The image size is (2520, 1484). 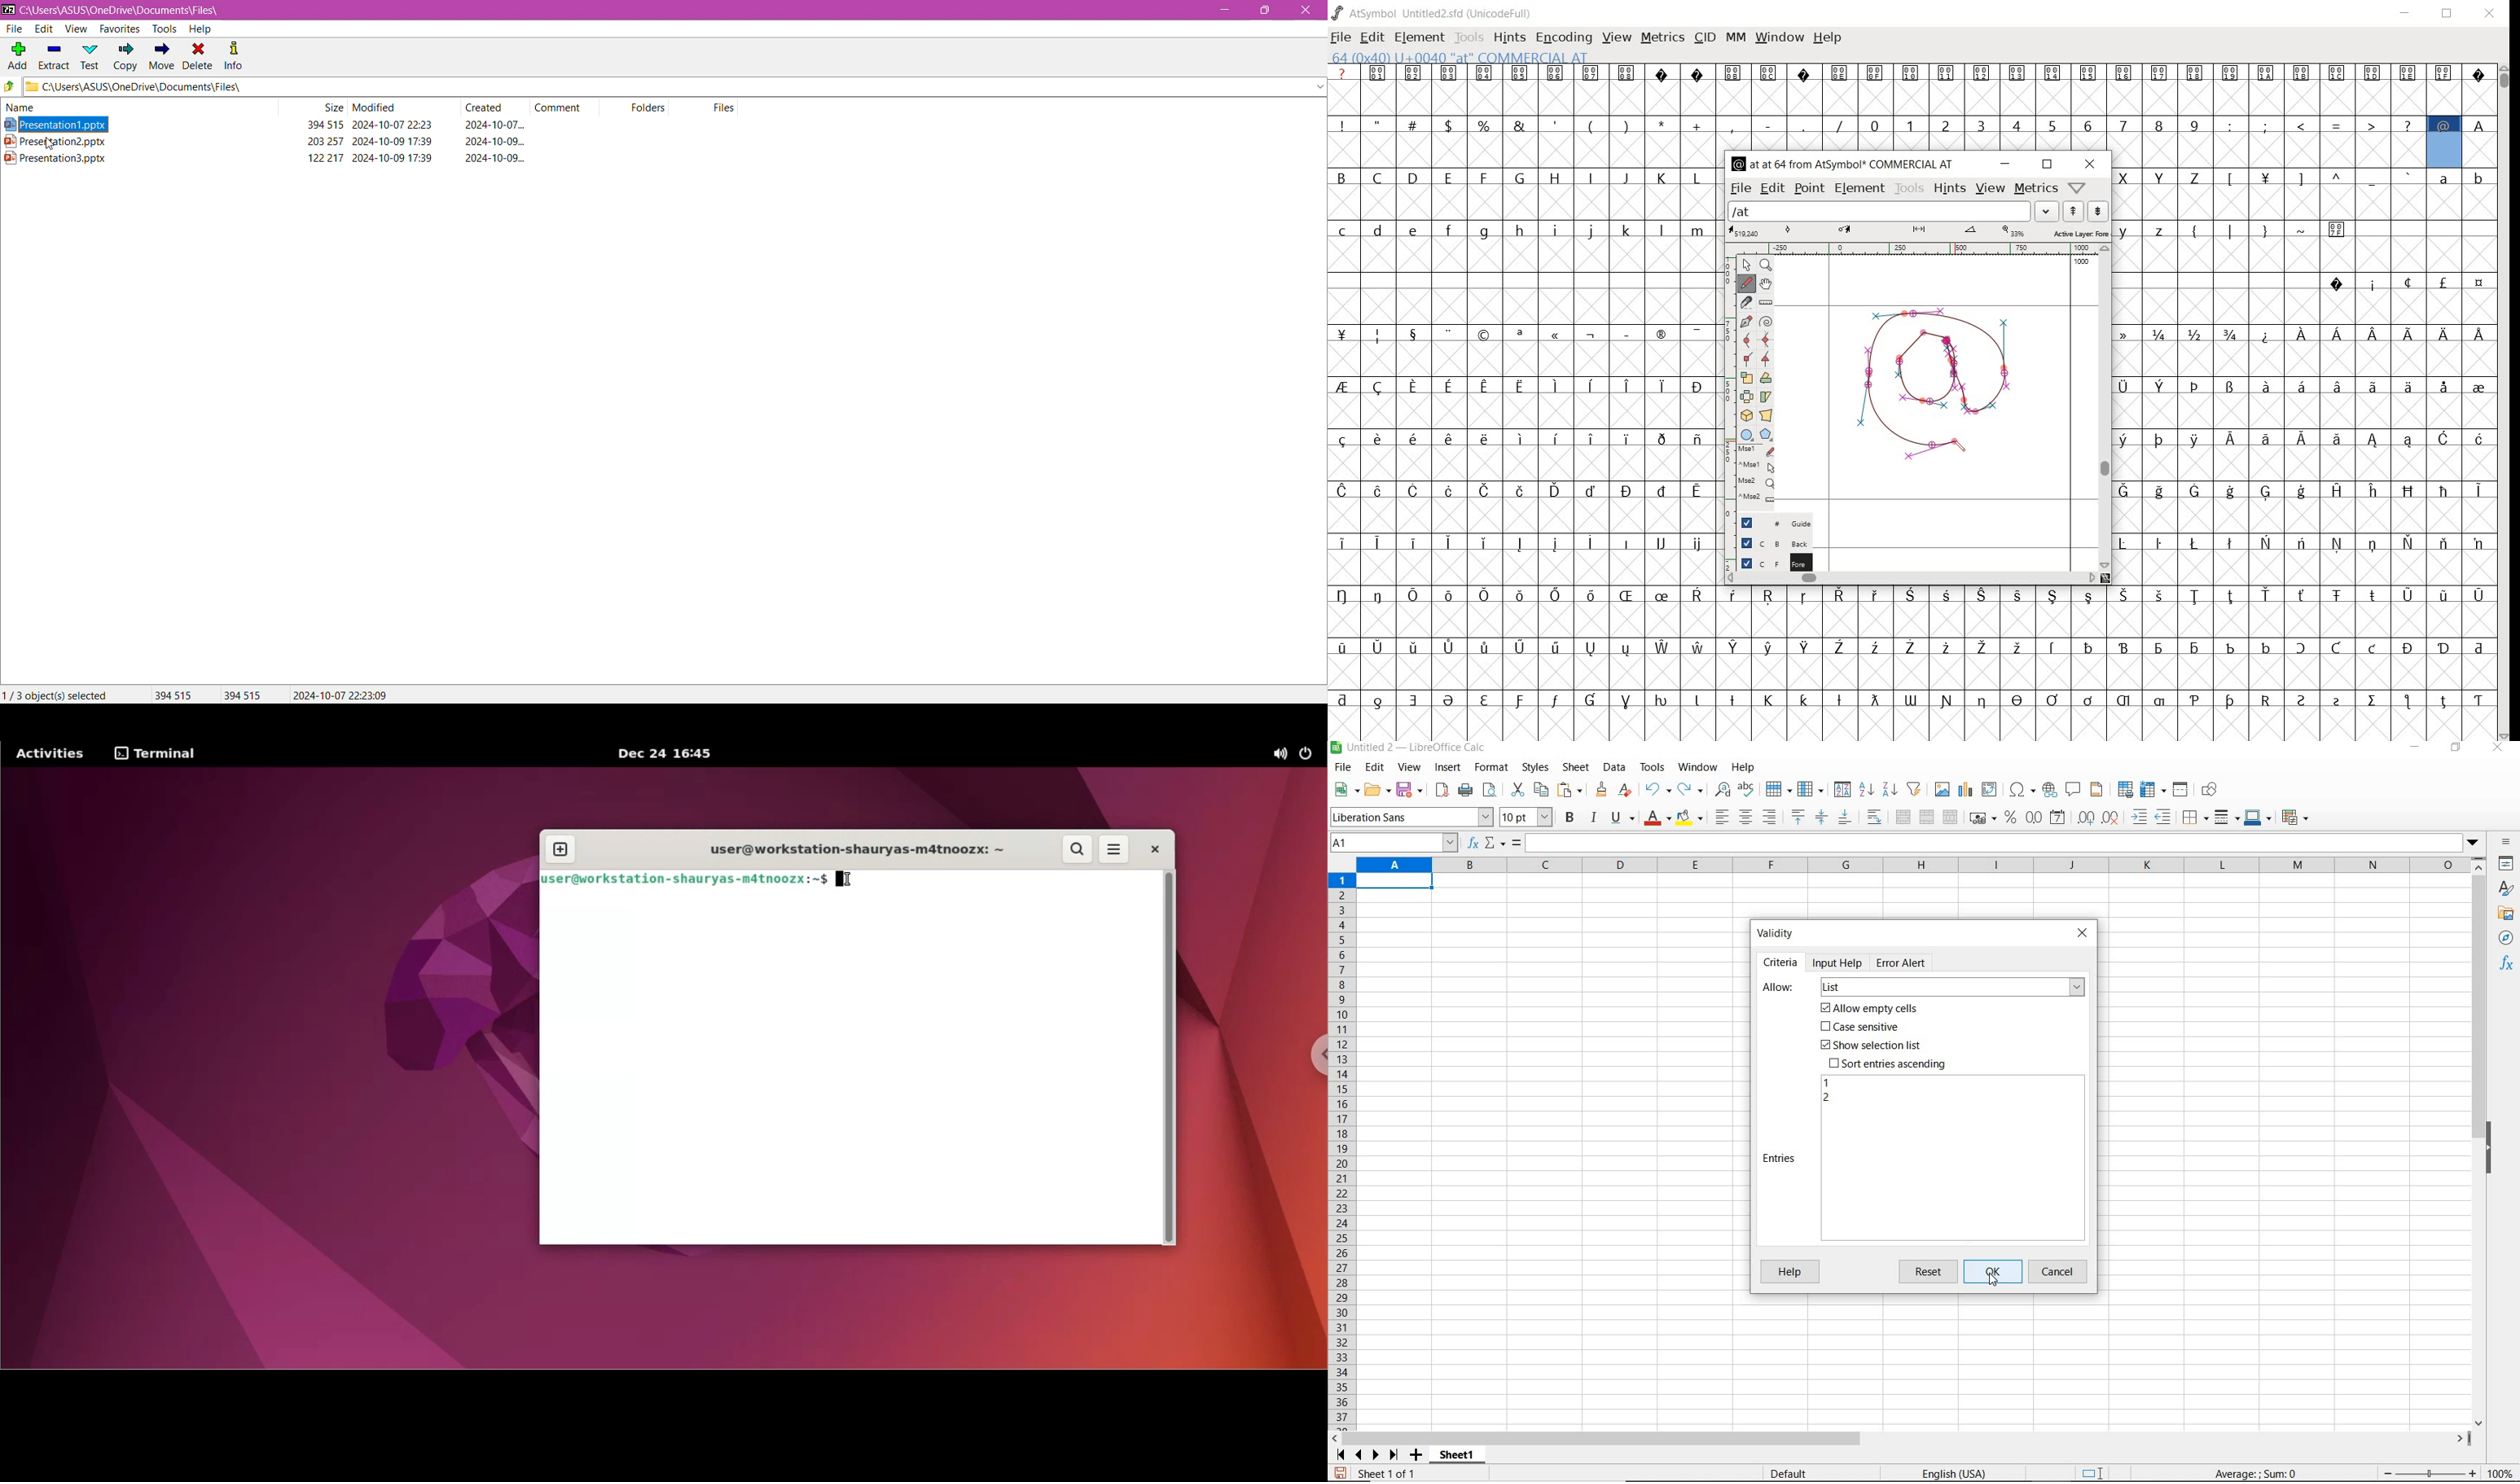 What do you see at coordinates (1411, 790) in the screenshot?
I see `save` at bounding box center [1411, 790].